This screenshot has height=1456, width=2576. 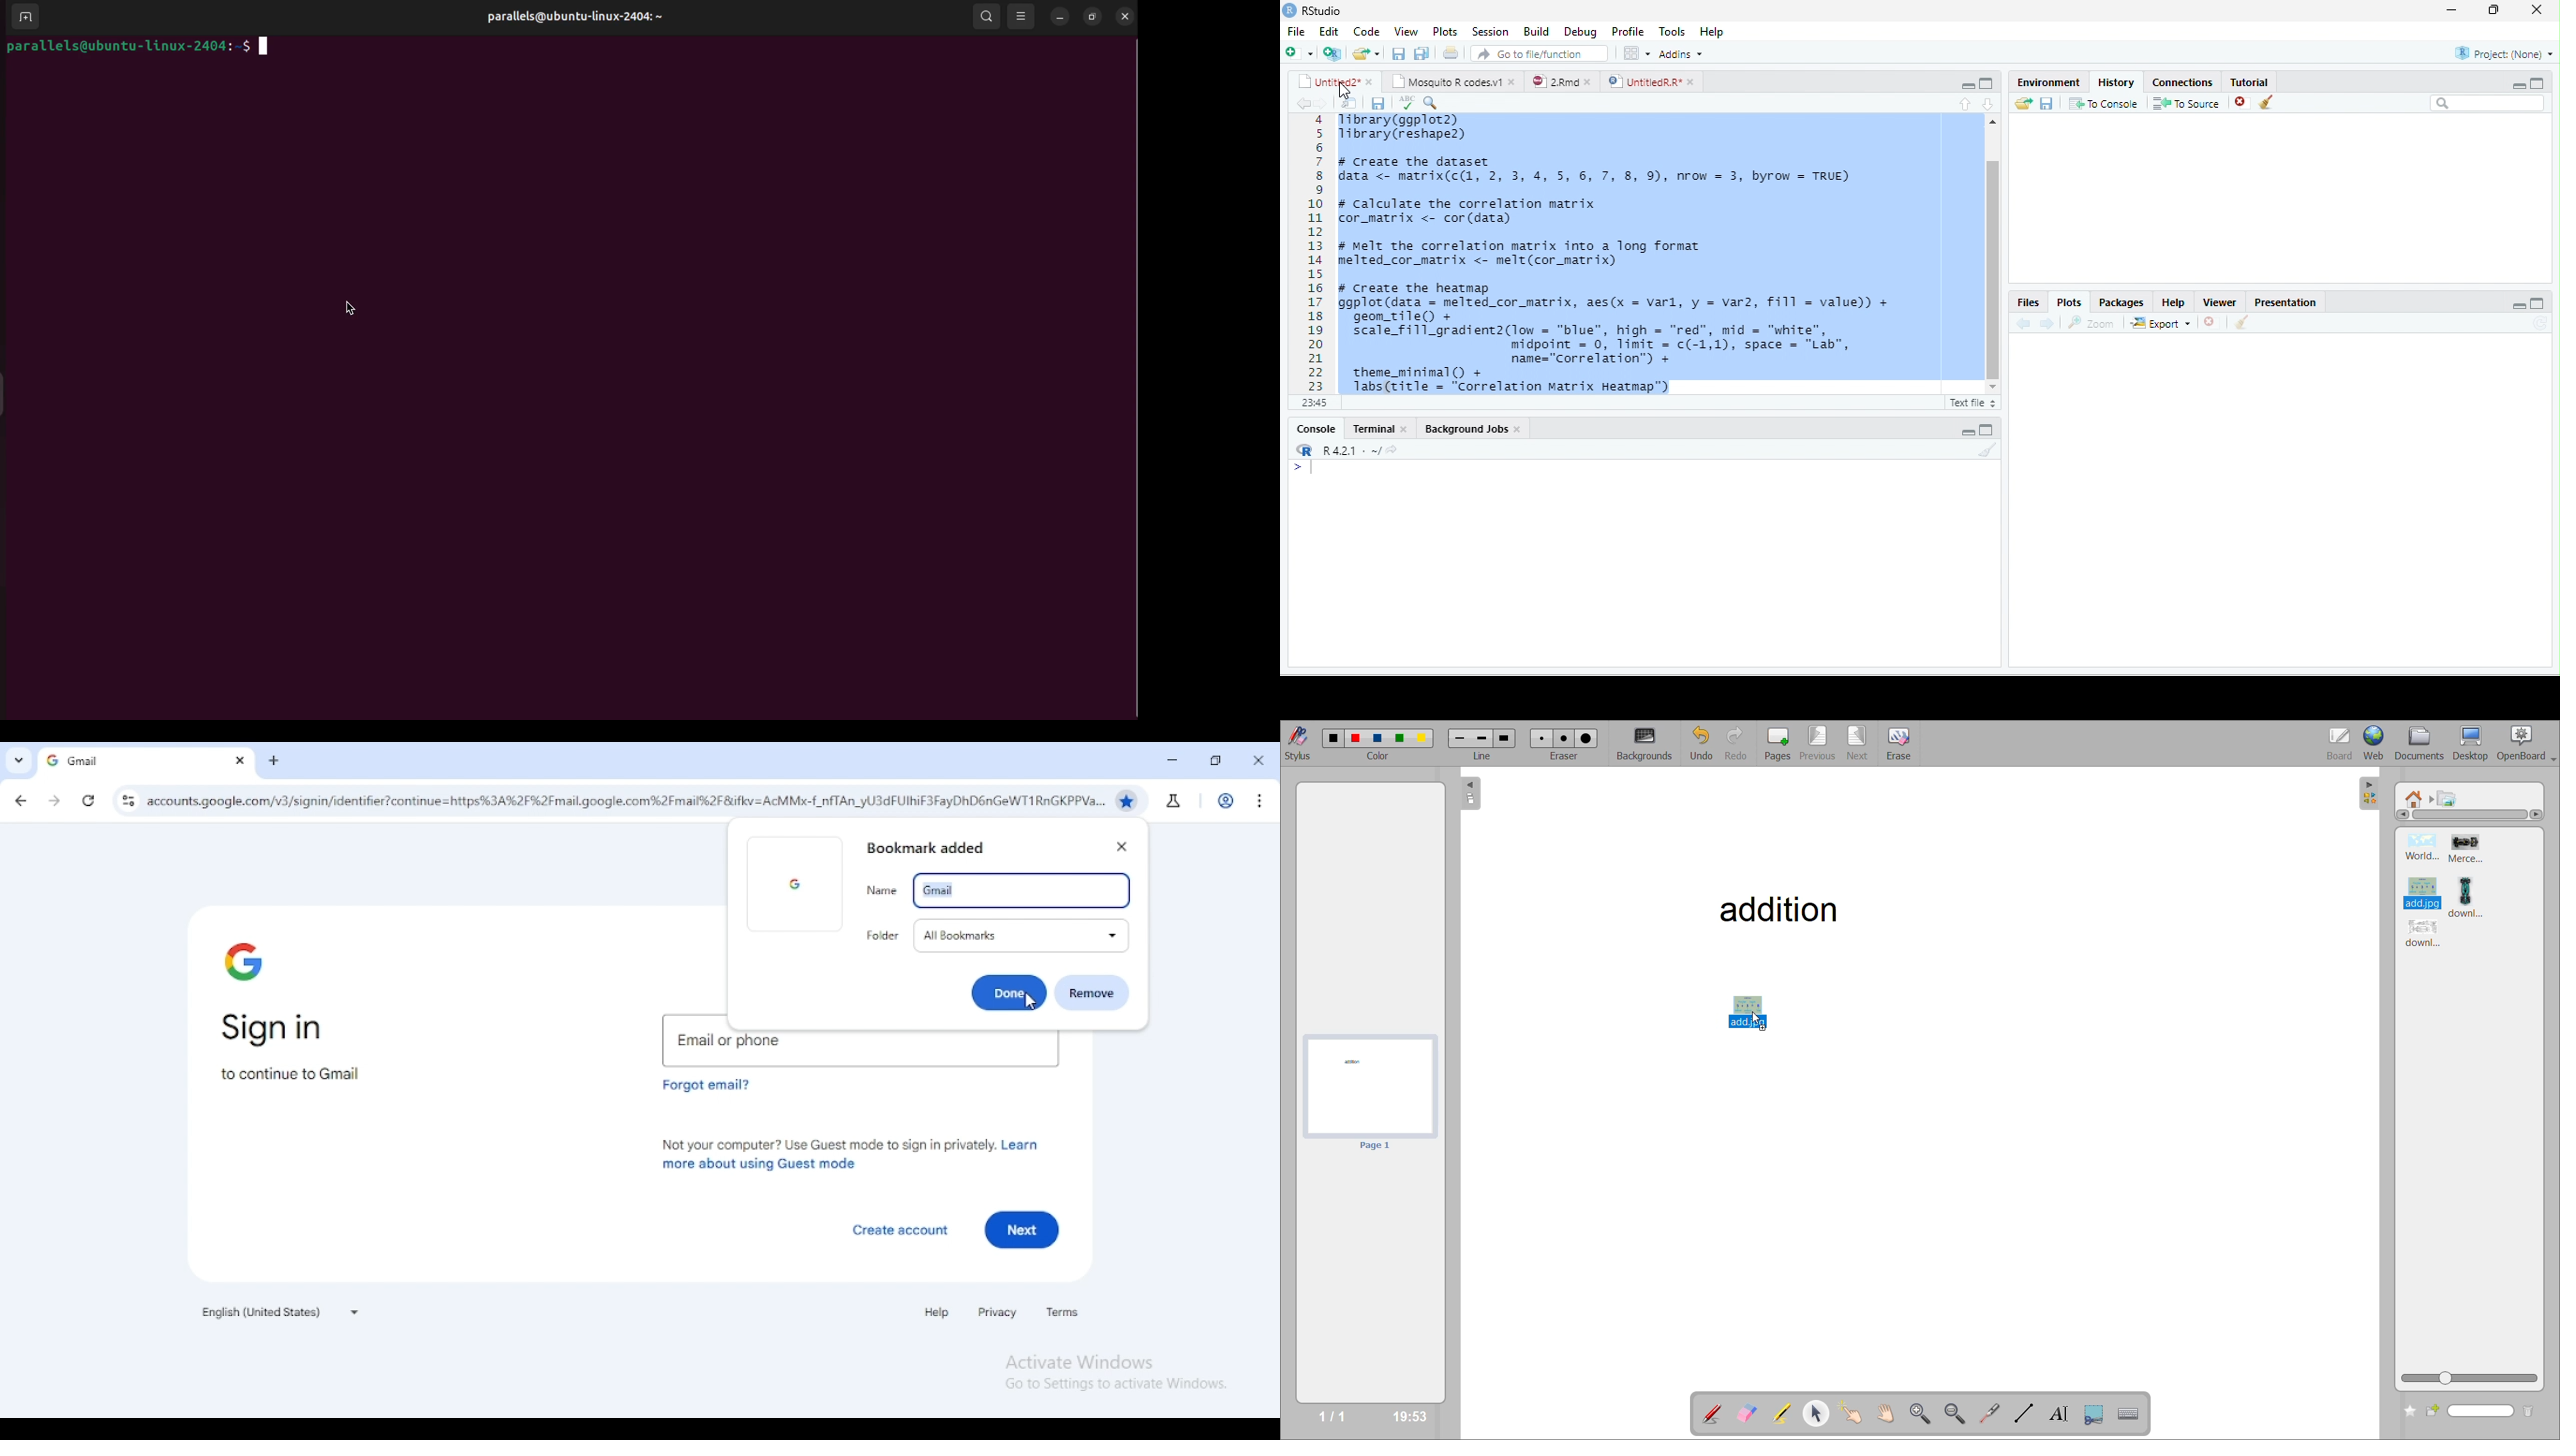 What do you see at coordinates (2046, 103) in the screenshot?
I see `save` at bounding box center [2046, 103].